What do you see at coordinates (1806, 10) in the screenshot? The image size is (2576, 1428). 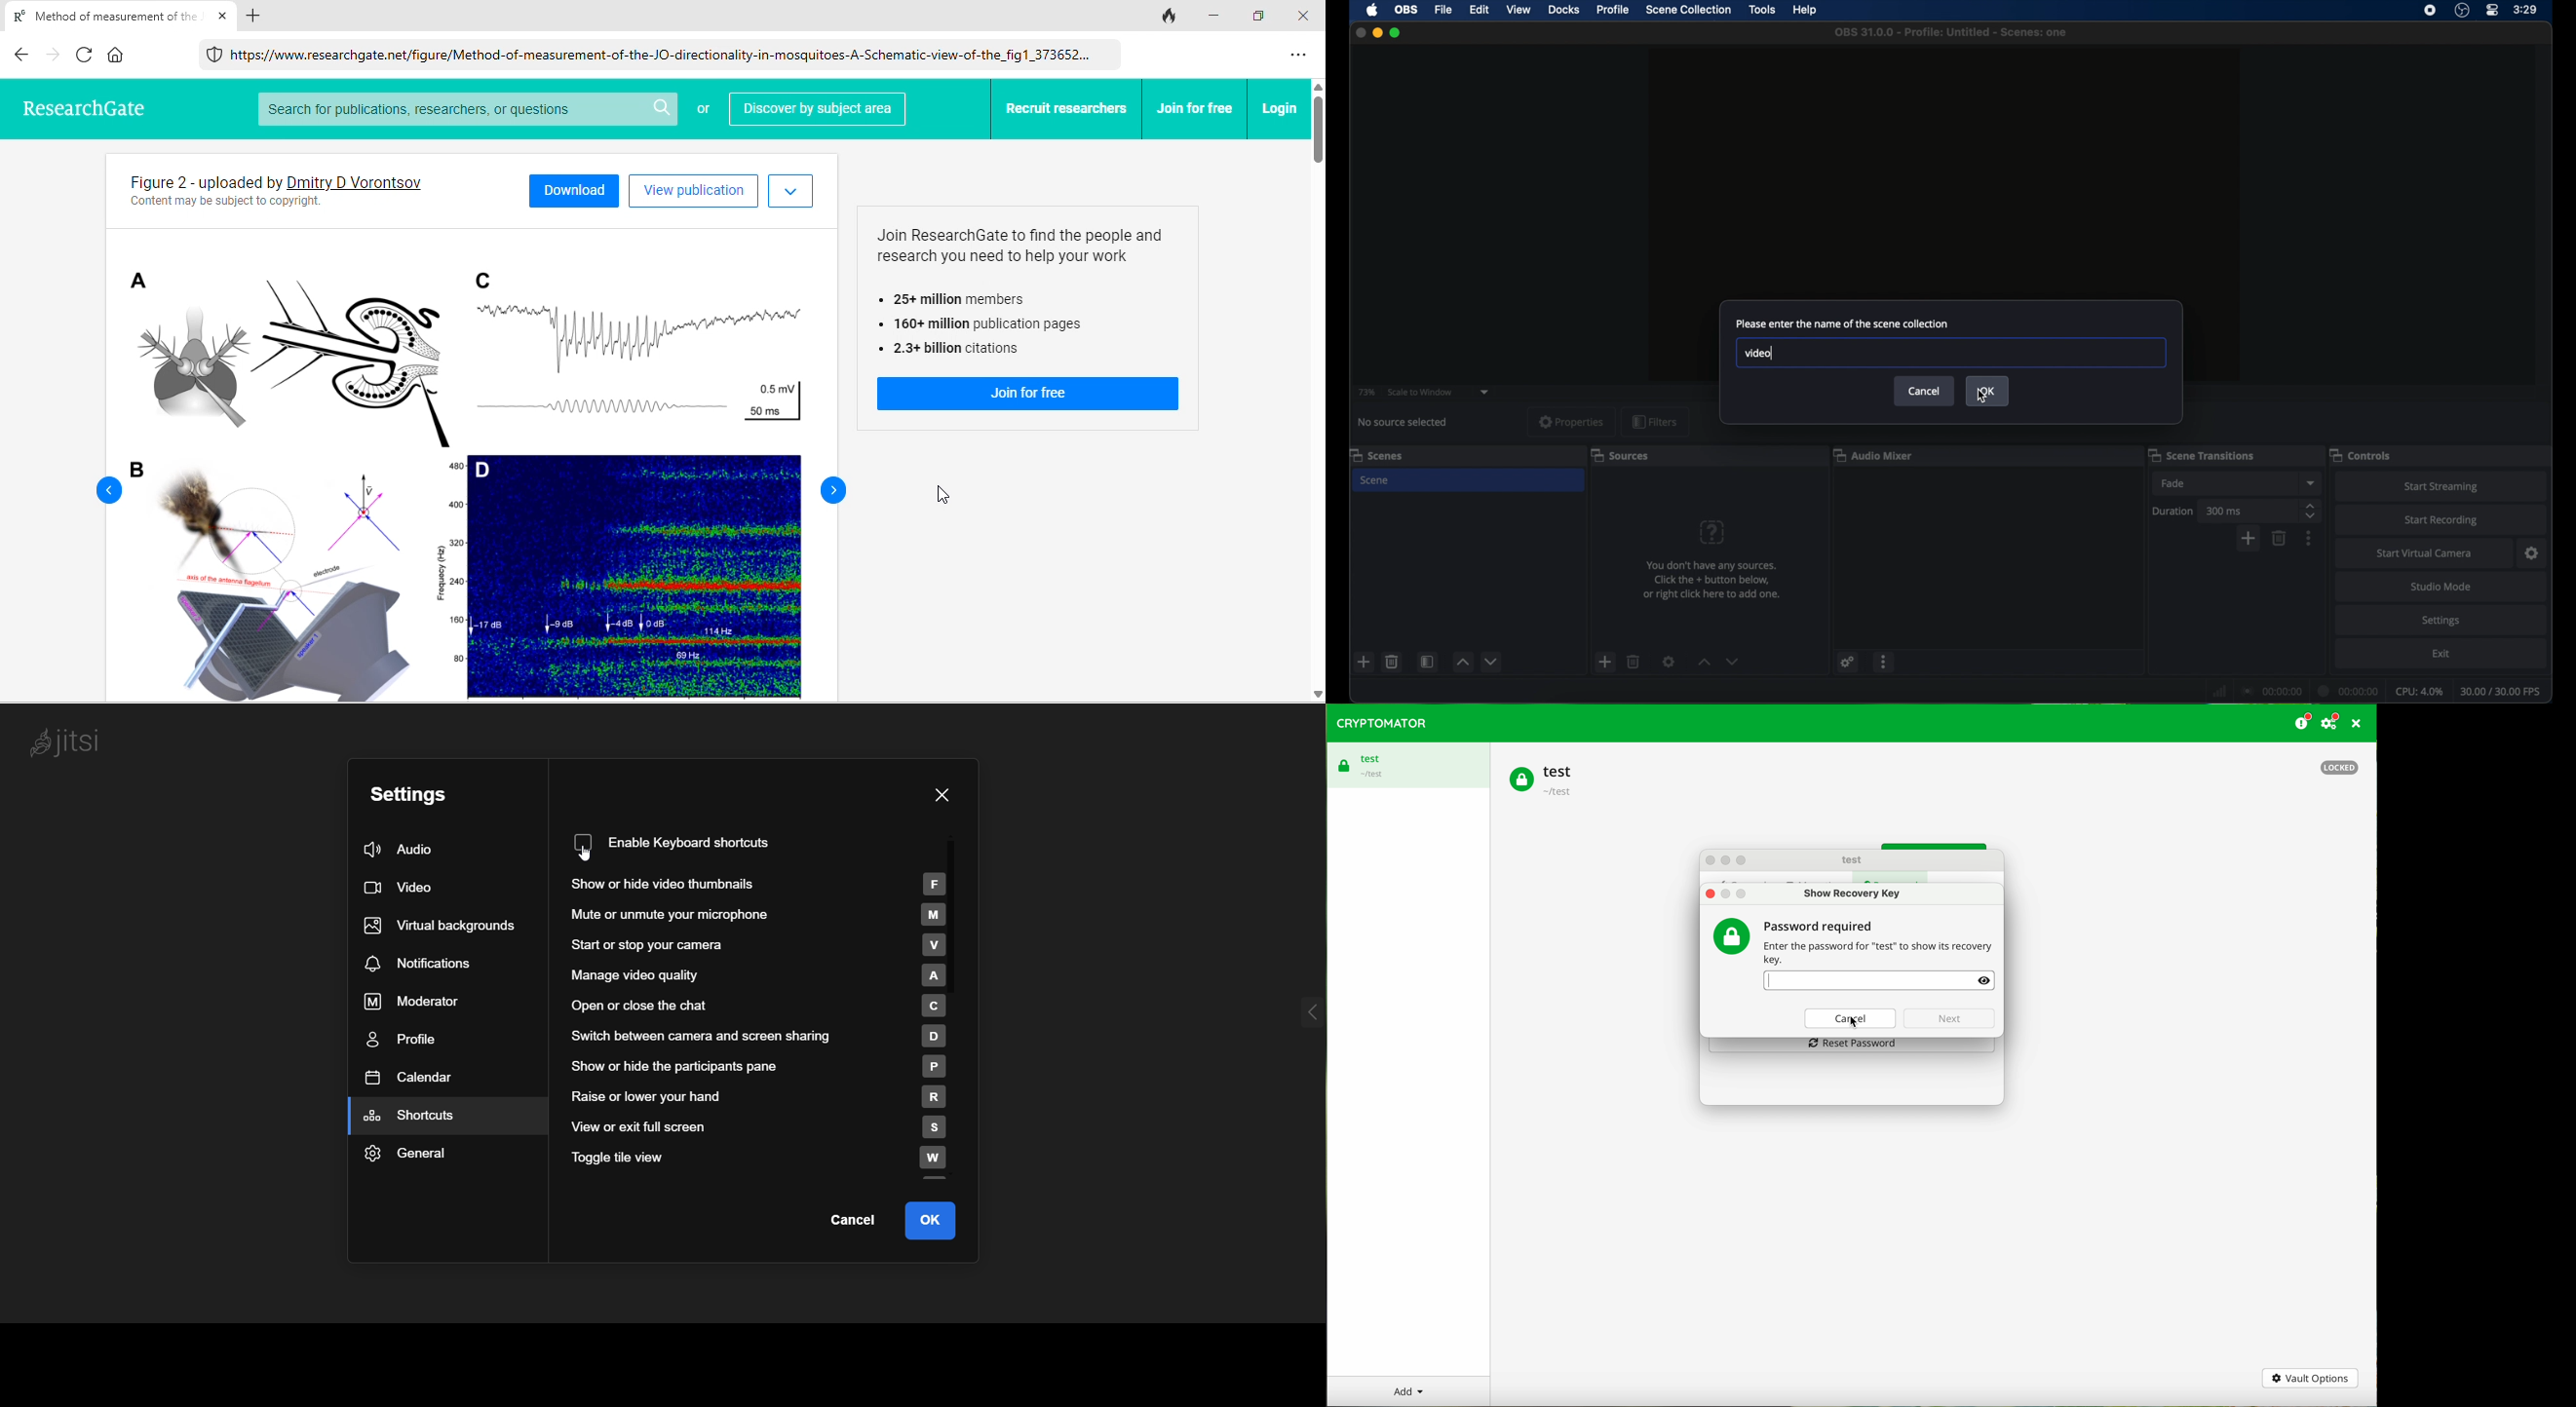 I see `help` at bounding box center [1806, 10].